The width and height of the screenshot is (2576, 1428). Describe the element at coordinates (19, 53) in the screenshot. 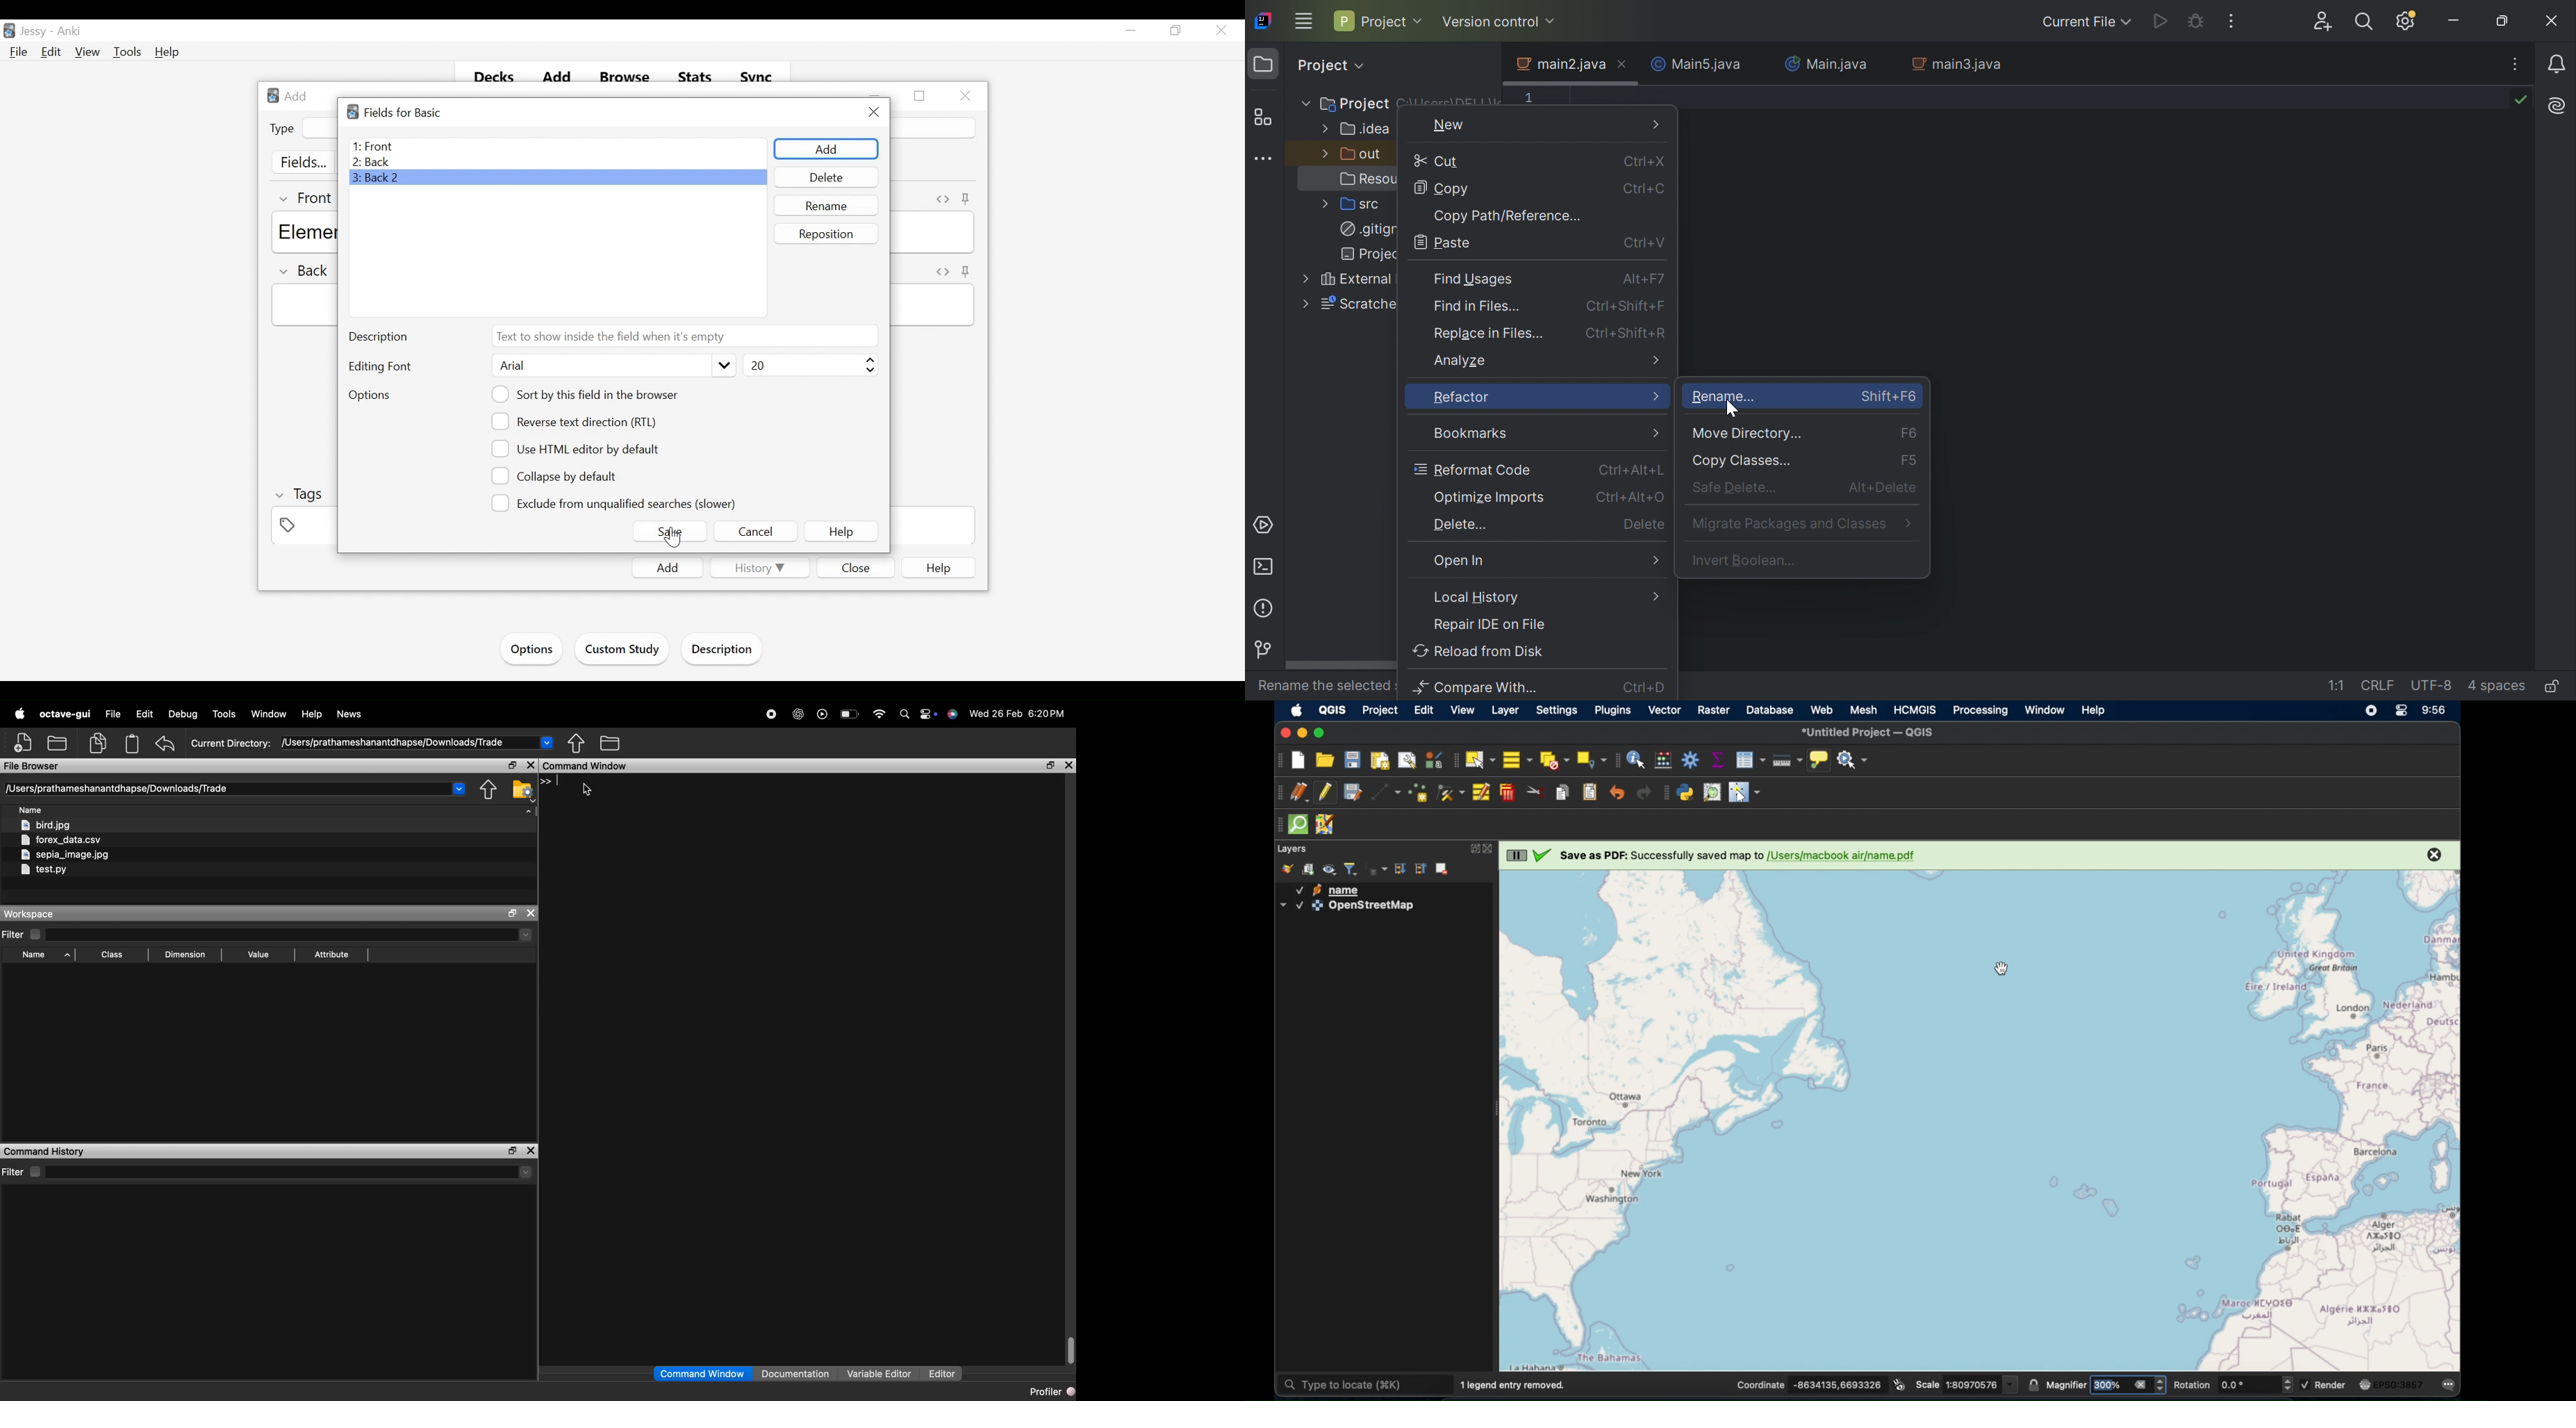

I see `File` at that location.